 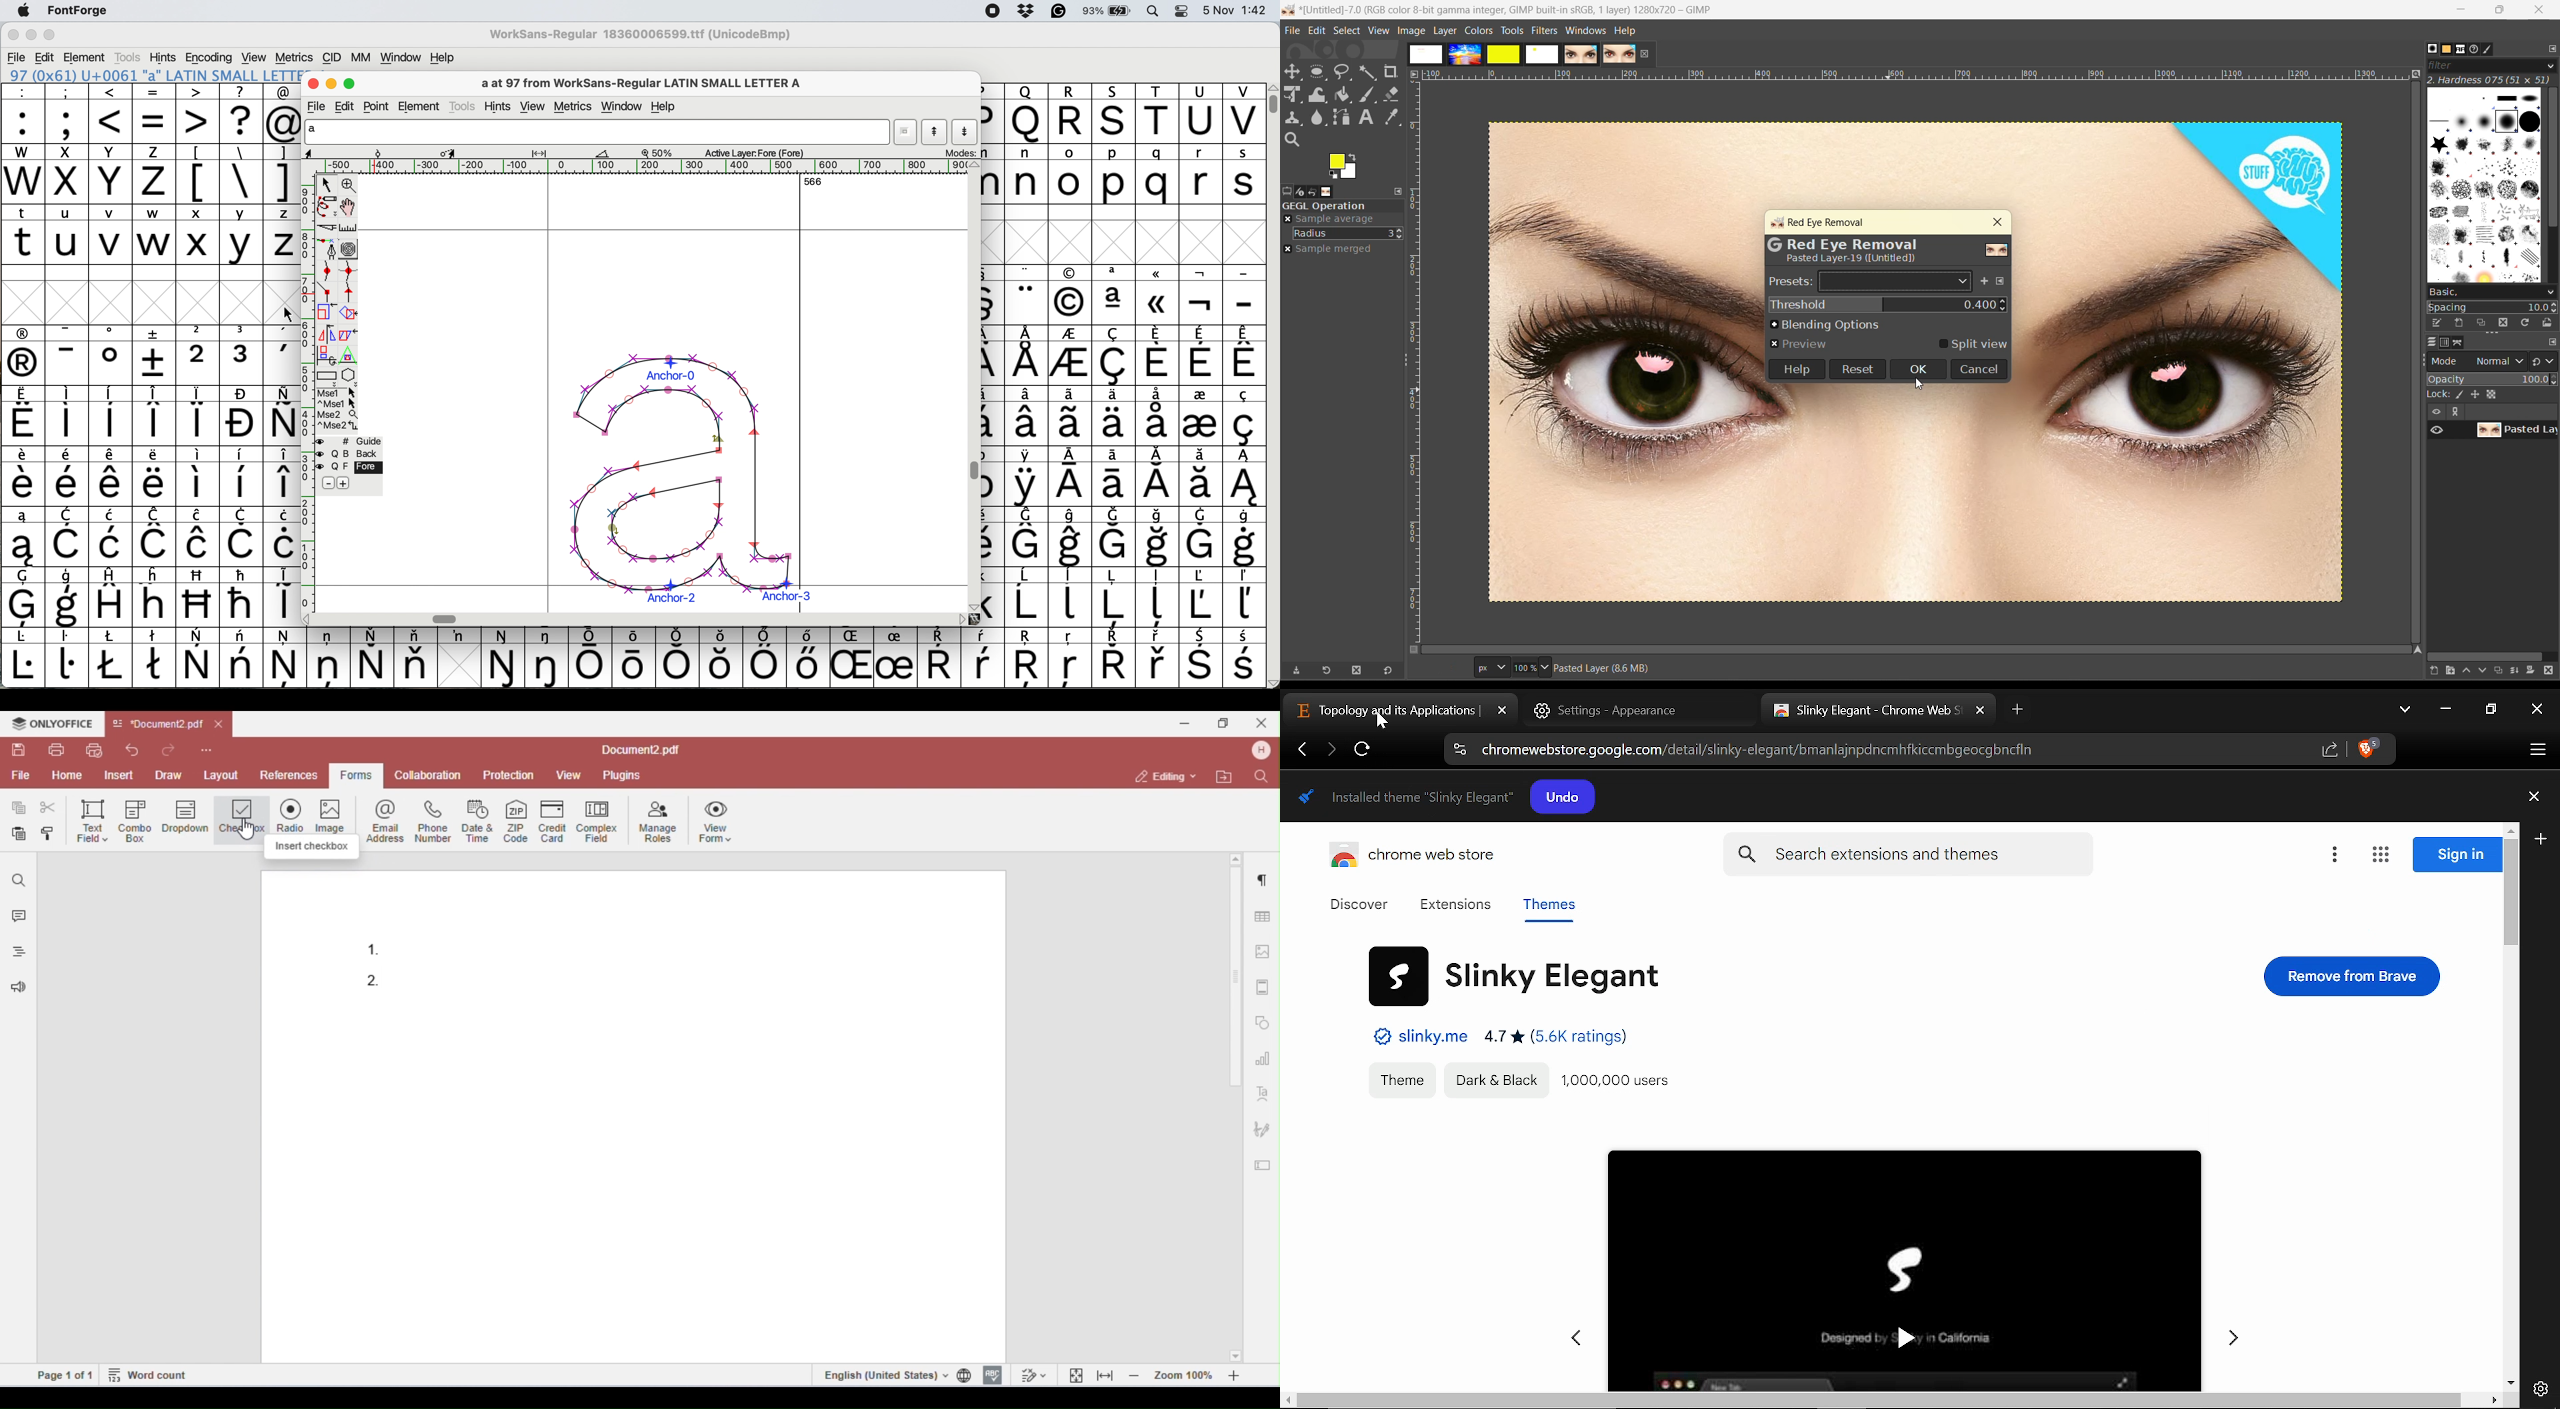 What do you see at coordinates (2004, 283) in the screenshot?
I see `configure` at bounding box center [2004, 283].